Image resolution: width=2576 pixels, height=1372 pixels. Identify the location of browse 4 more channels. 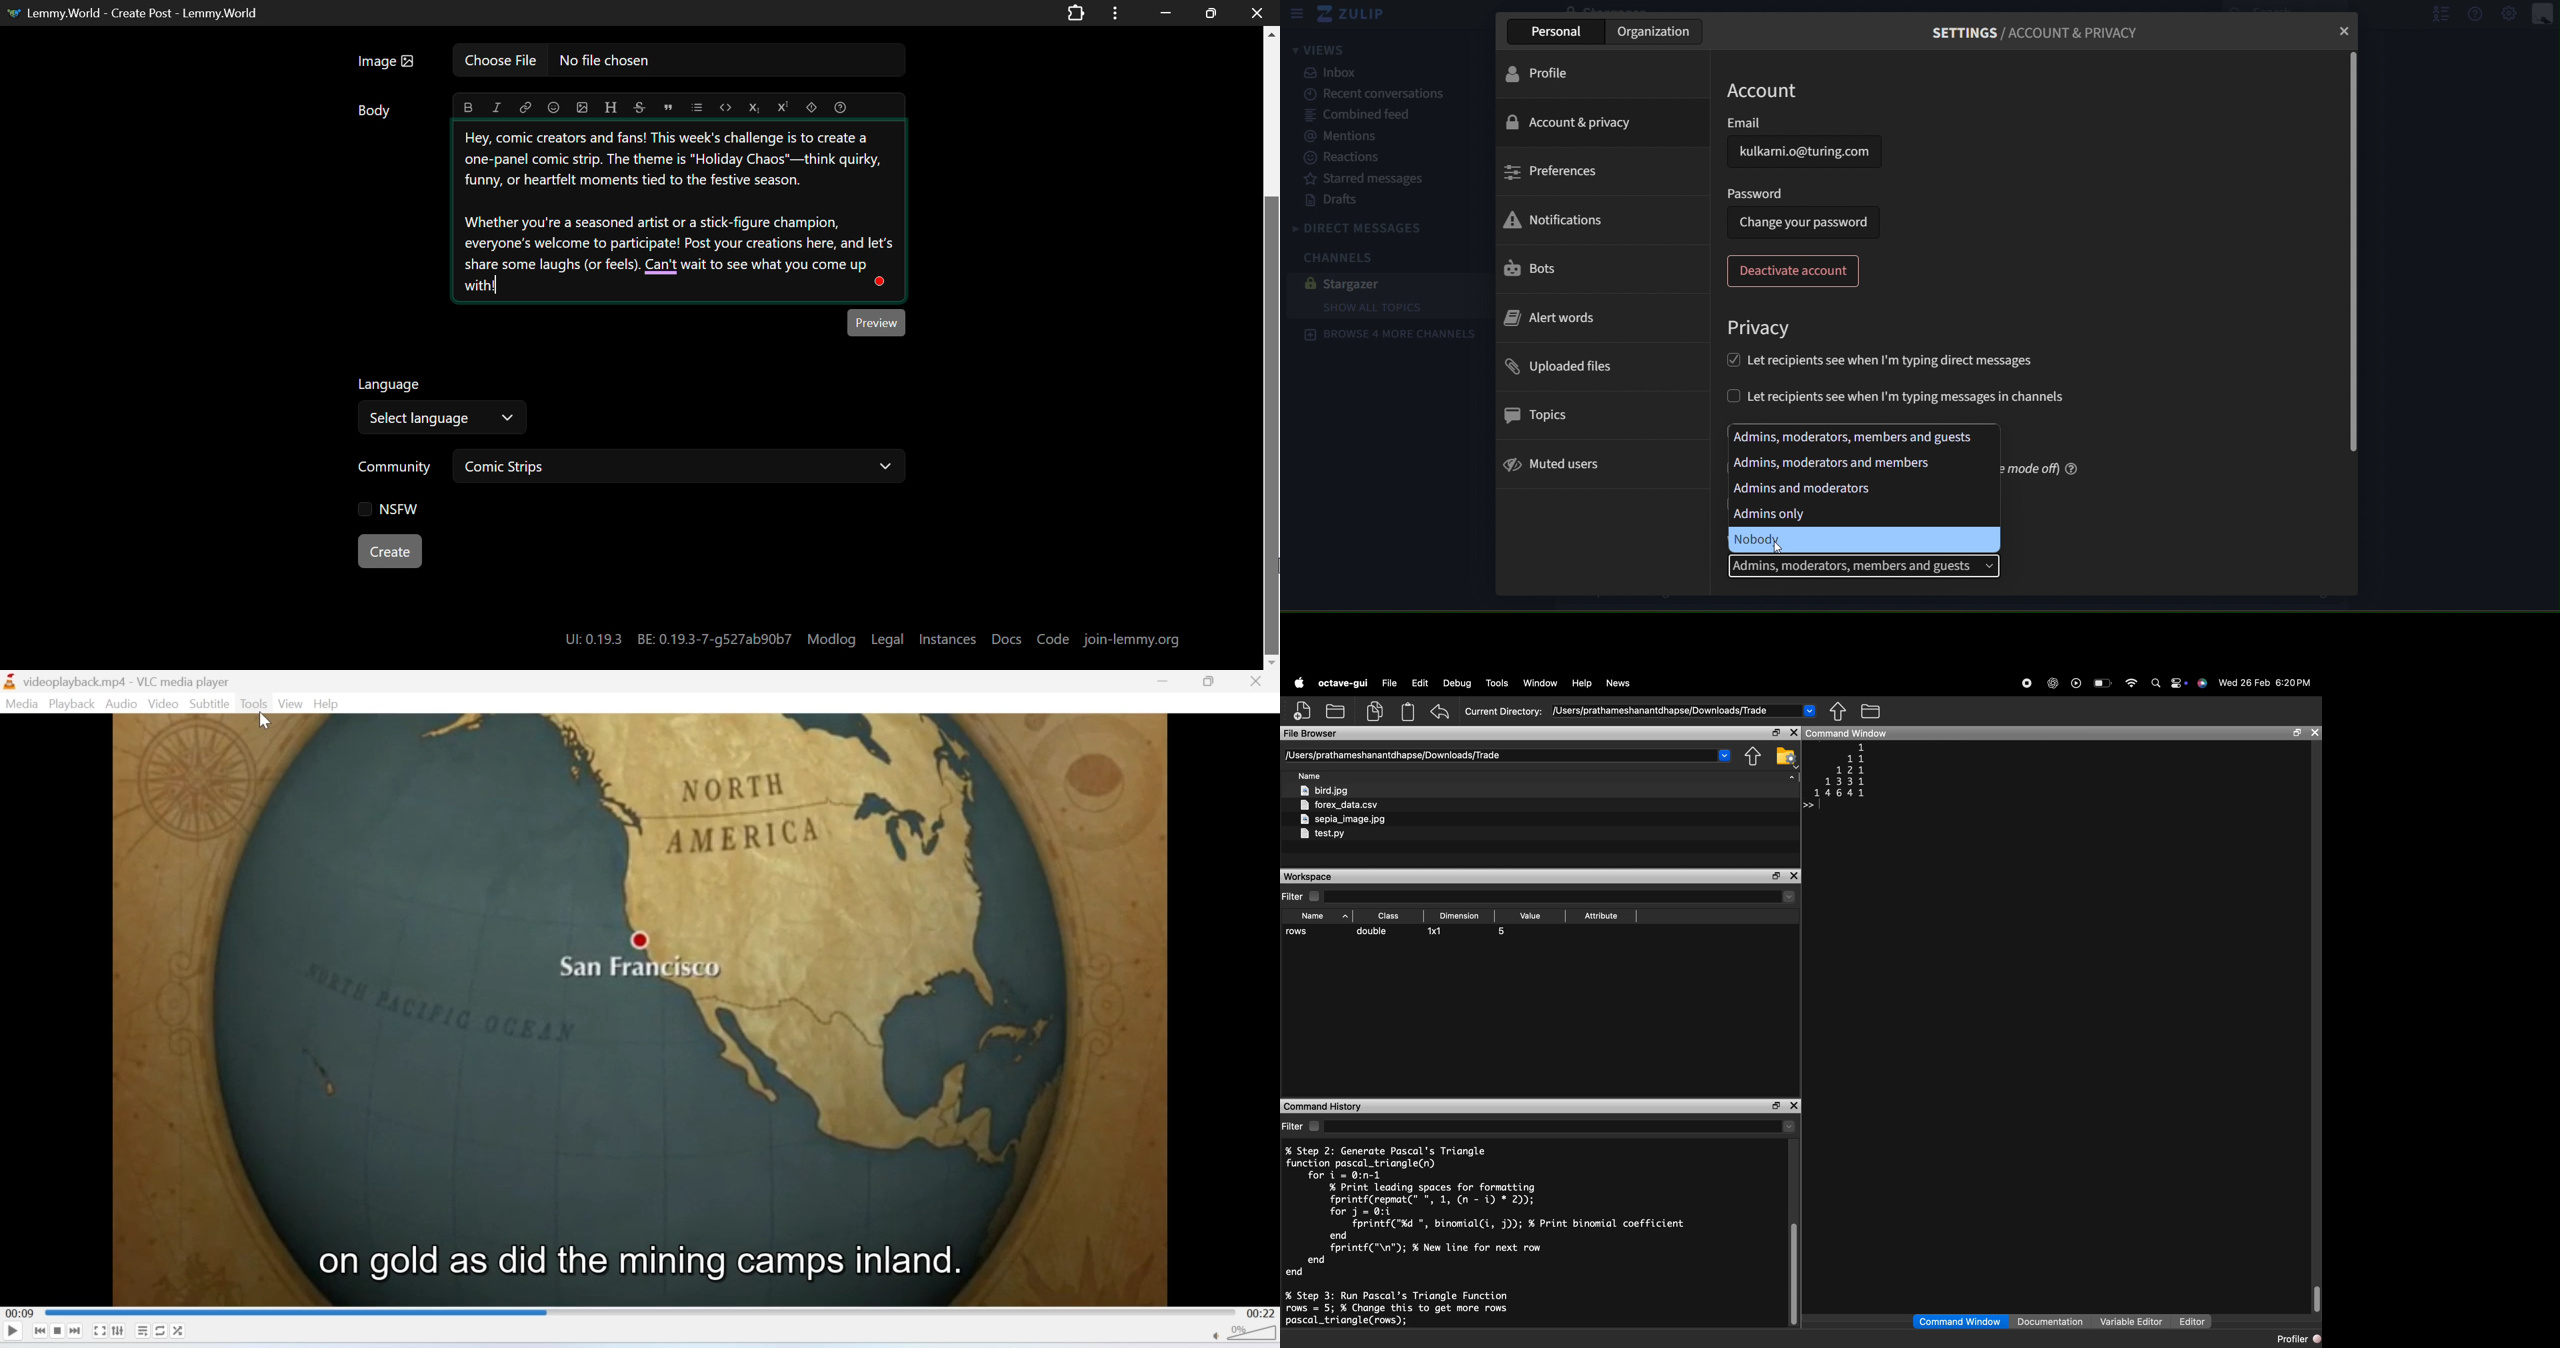
(1389, 335).